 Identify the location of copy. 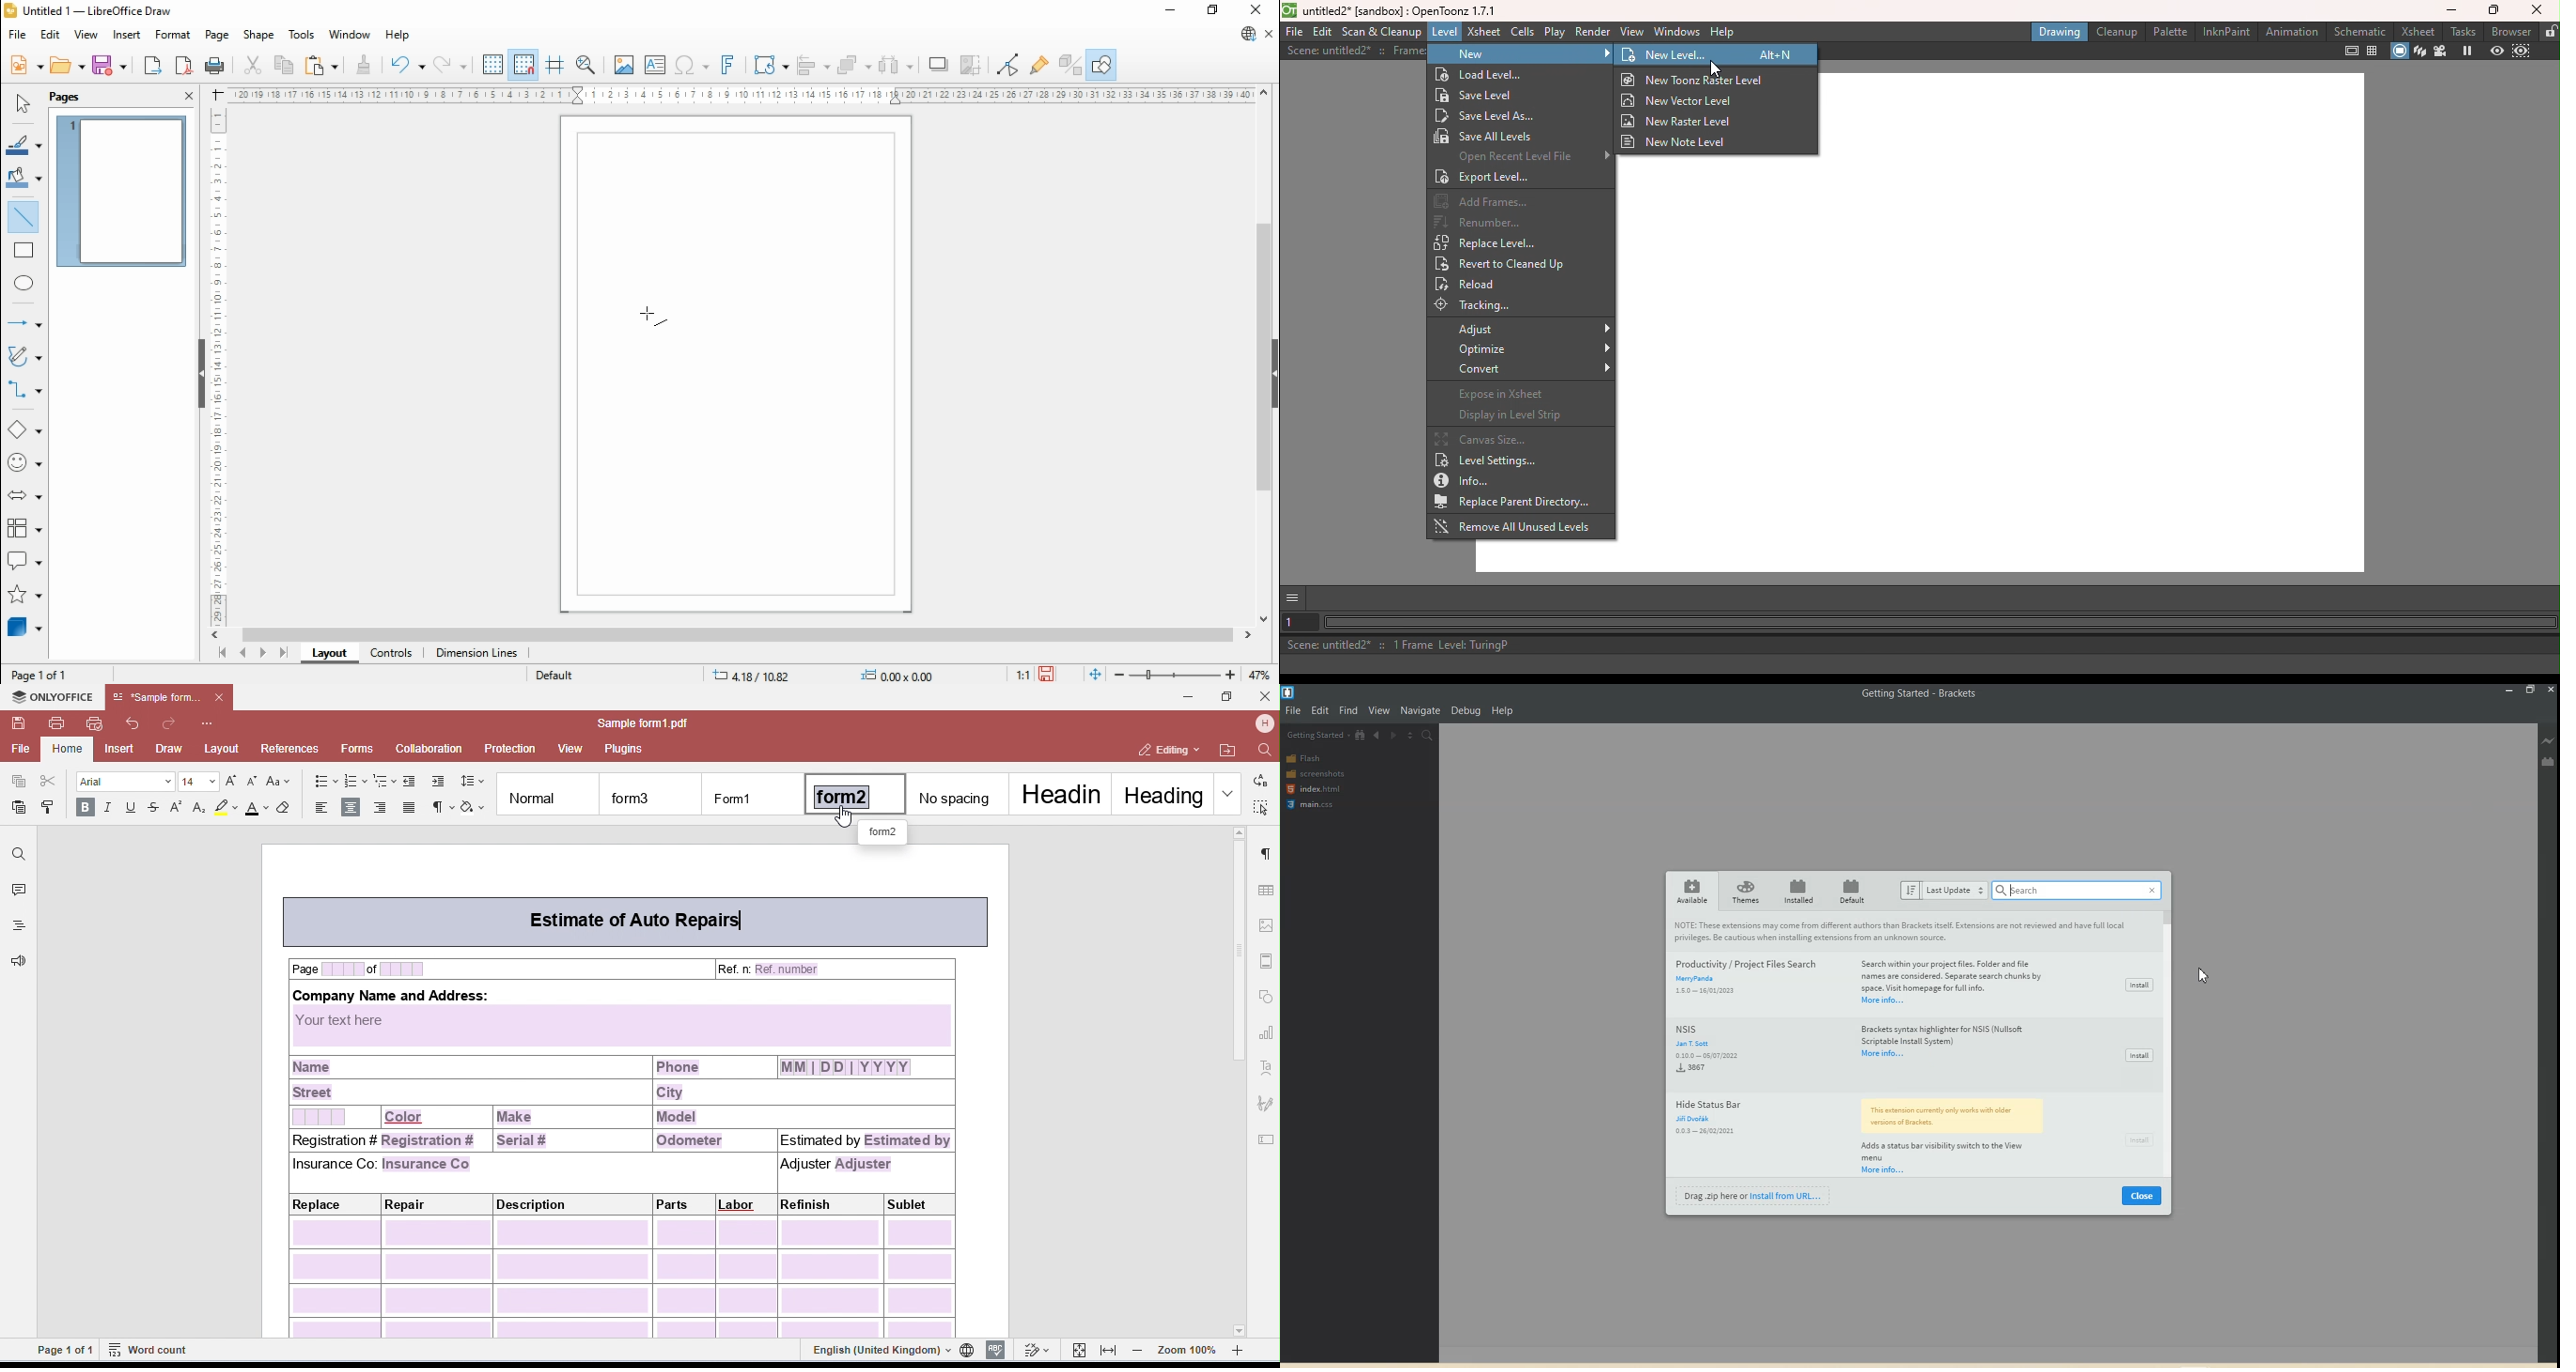
(285, 65).